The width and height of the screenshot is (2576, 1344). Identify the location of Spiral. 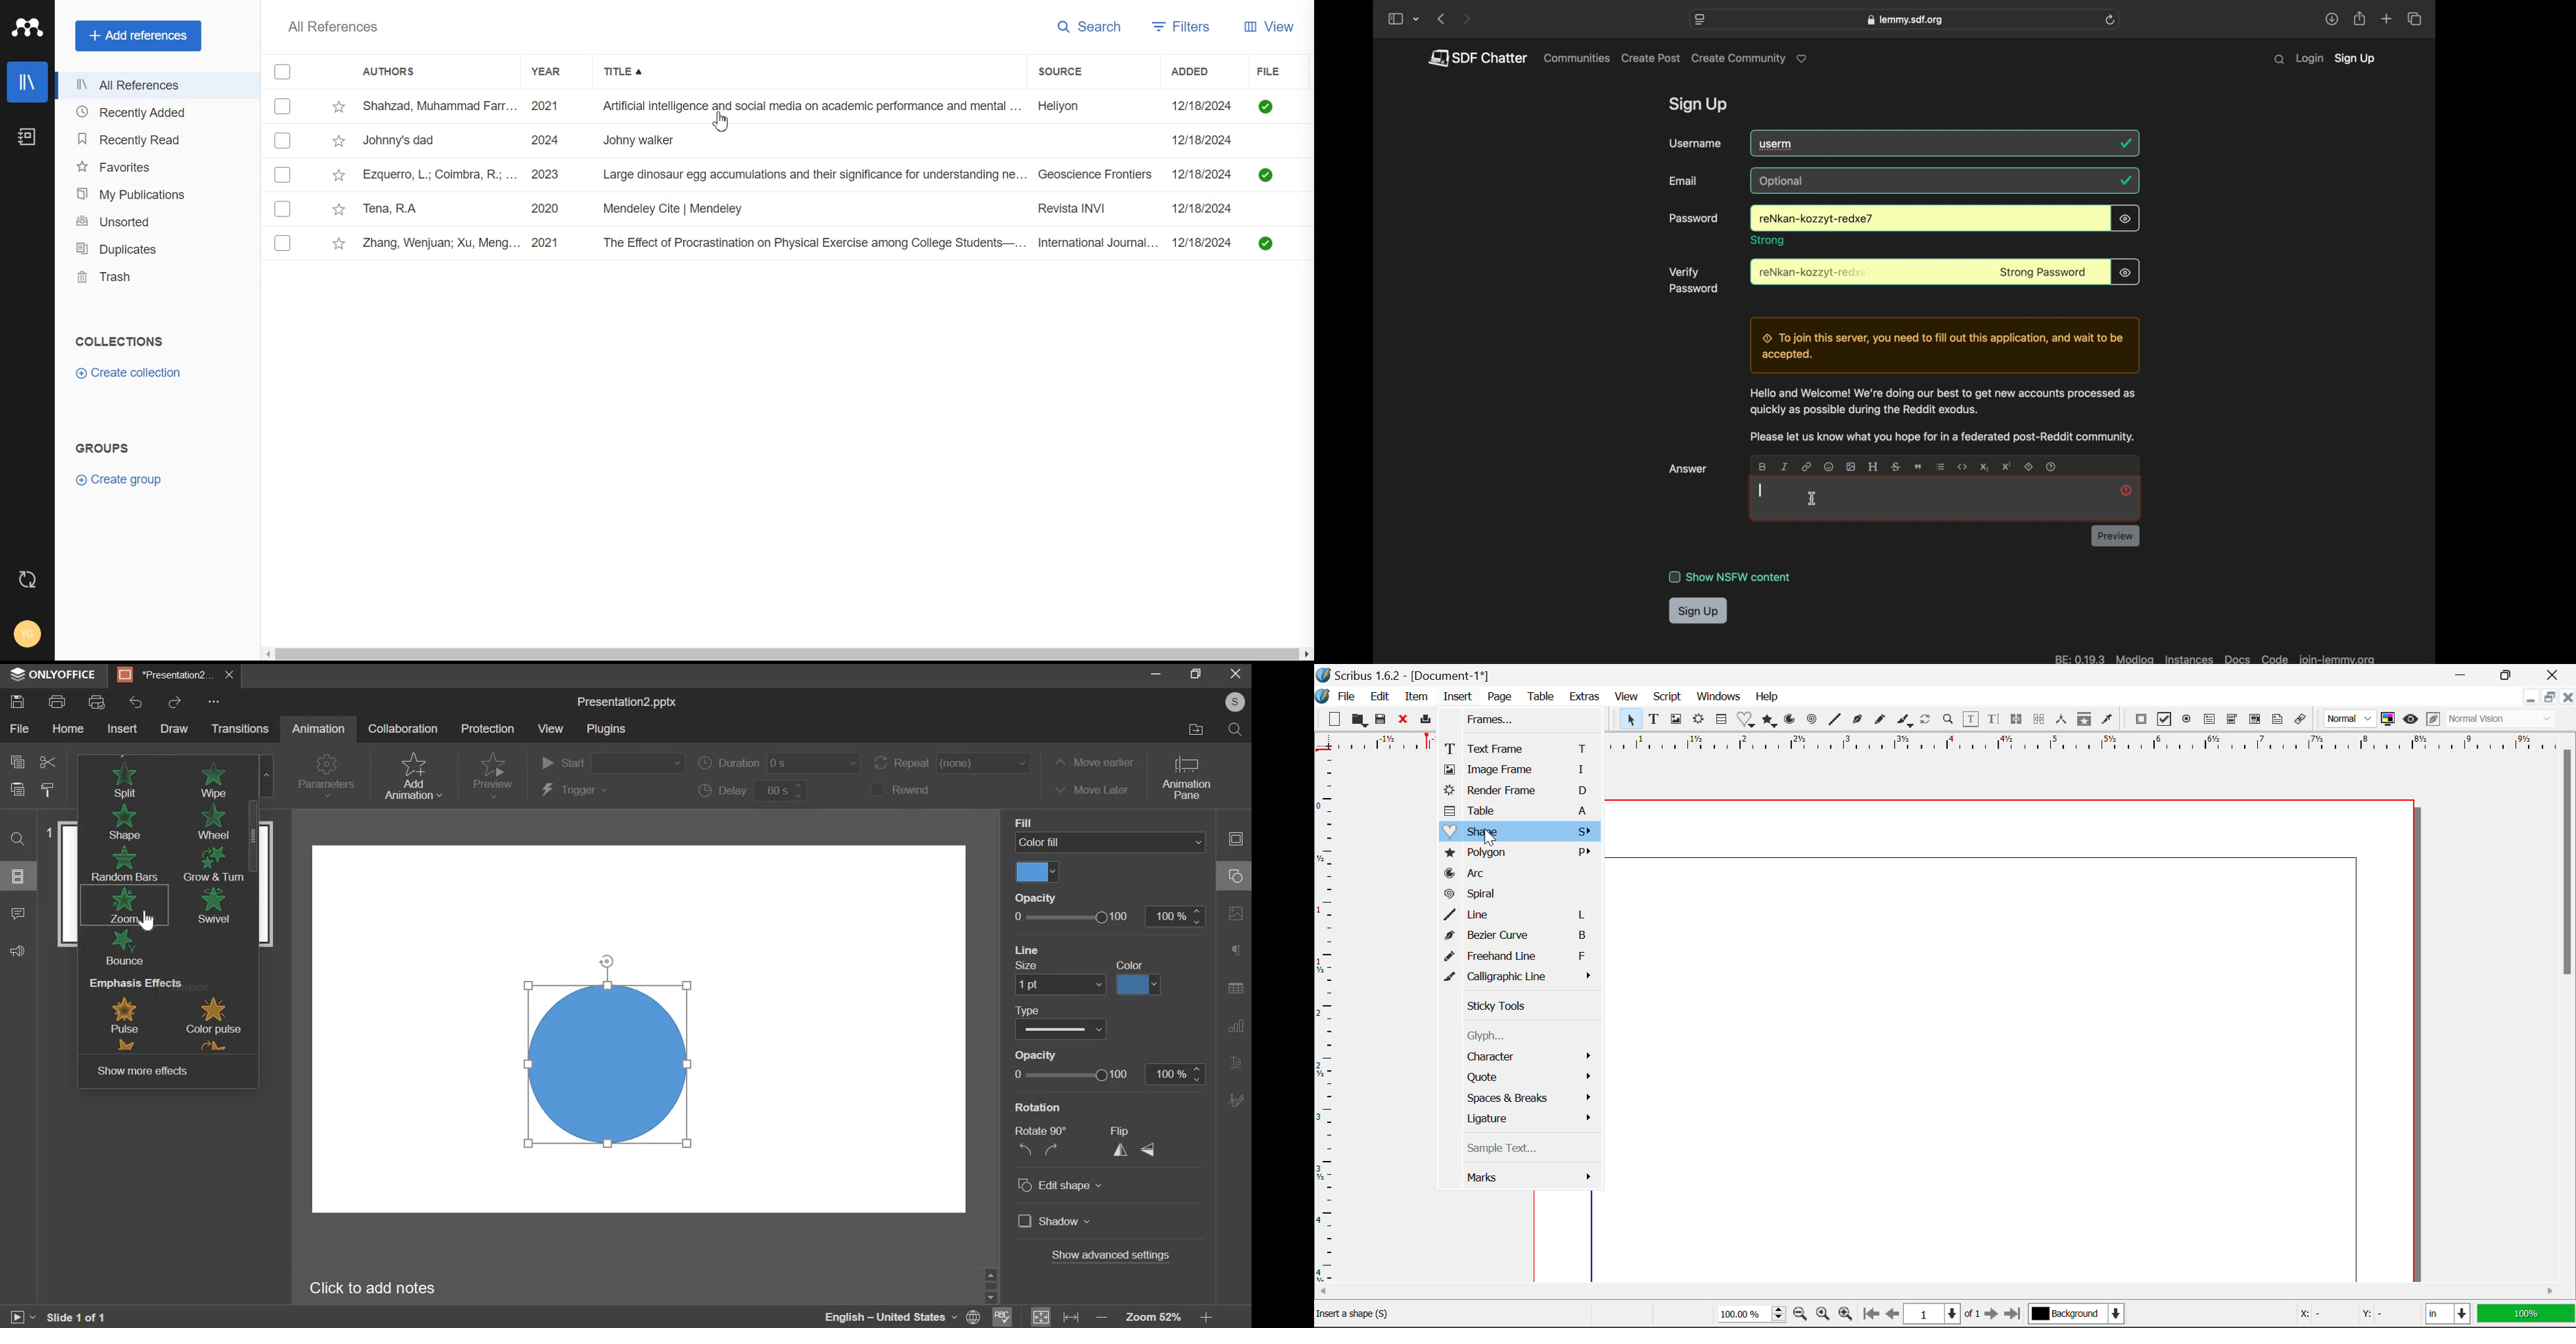
(1522, 895).